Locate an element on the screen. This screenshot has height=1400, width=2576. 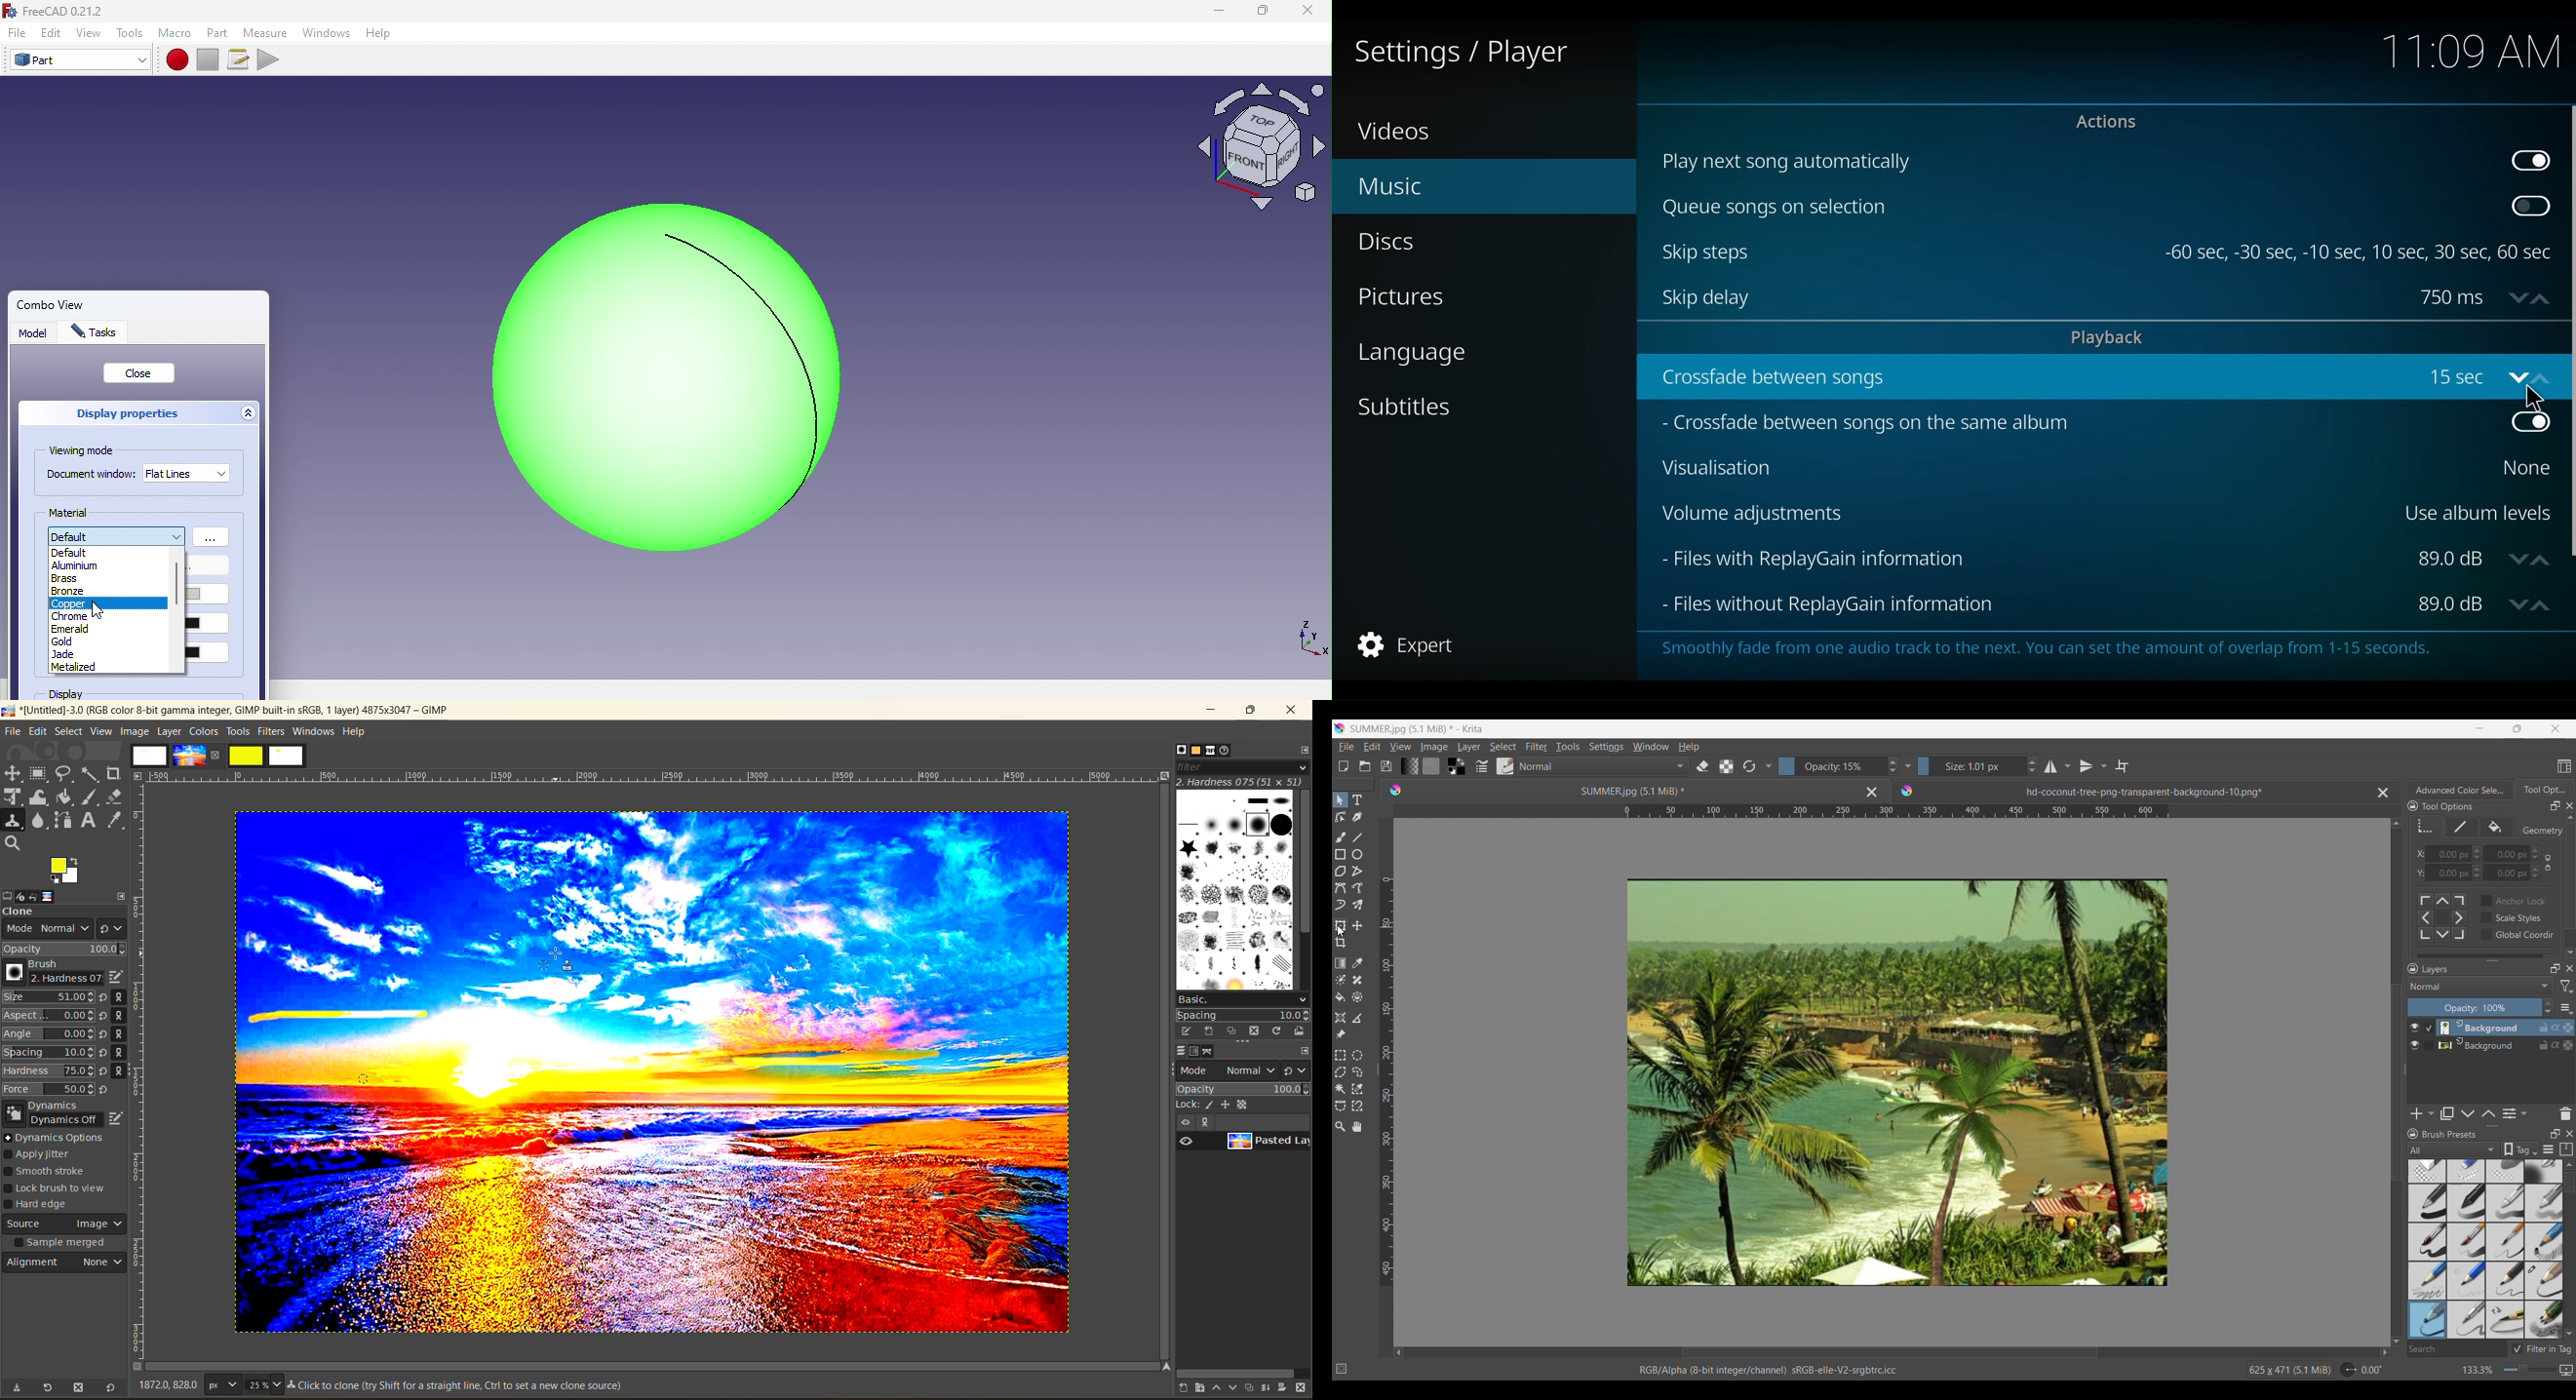
basic 3-flow is located at coordinates (2506, 1202).